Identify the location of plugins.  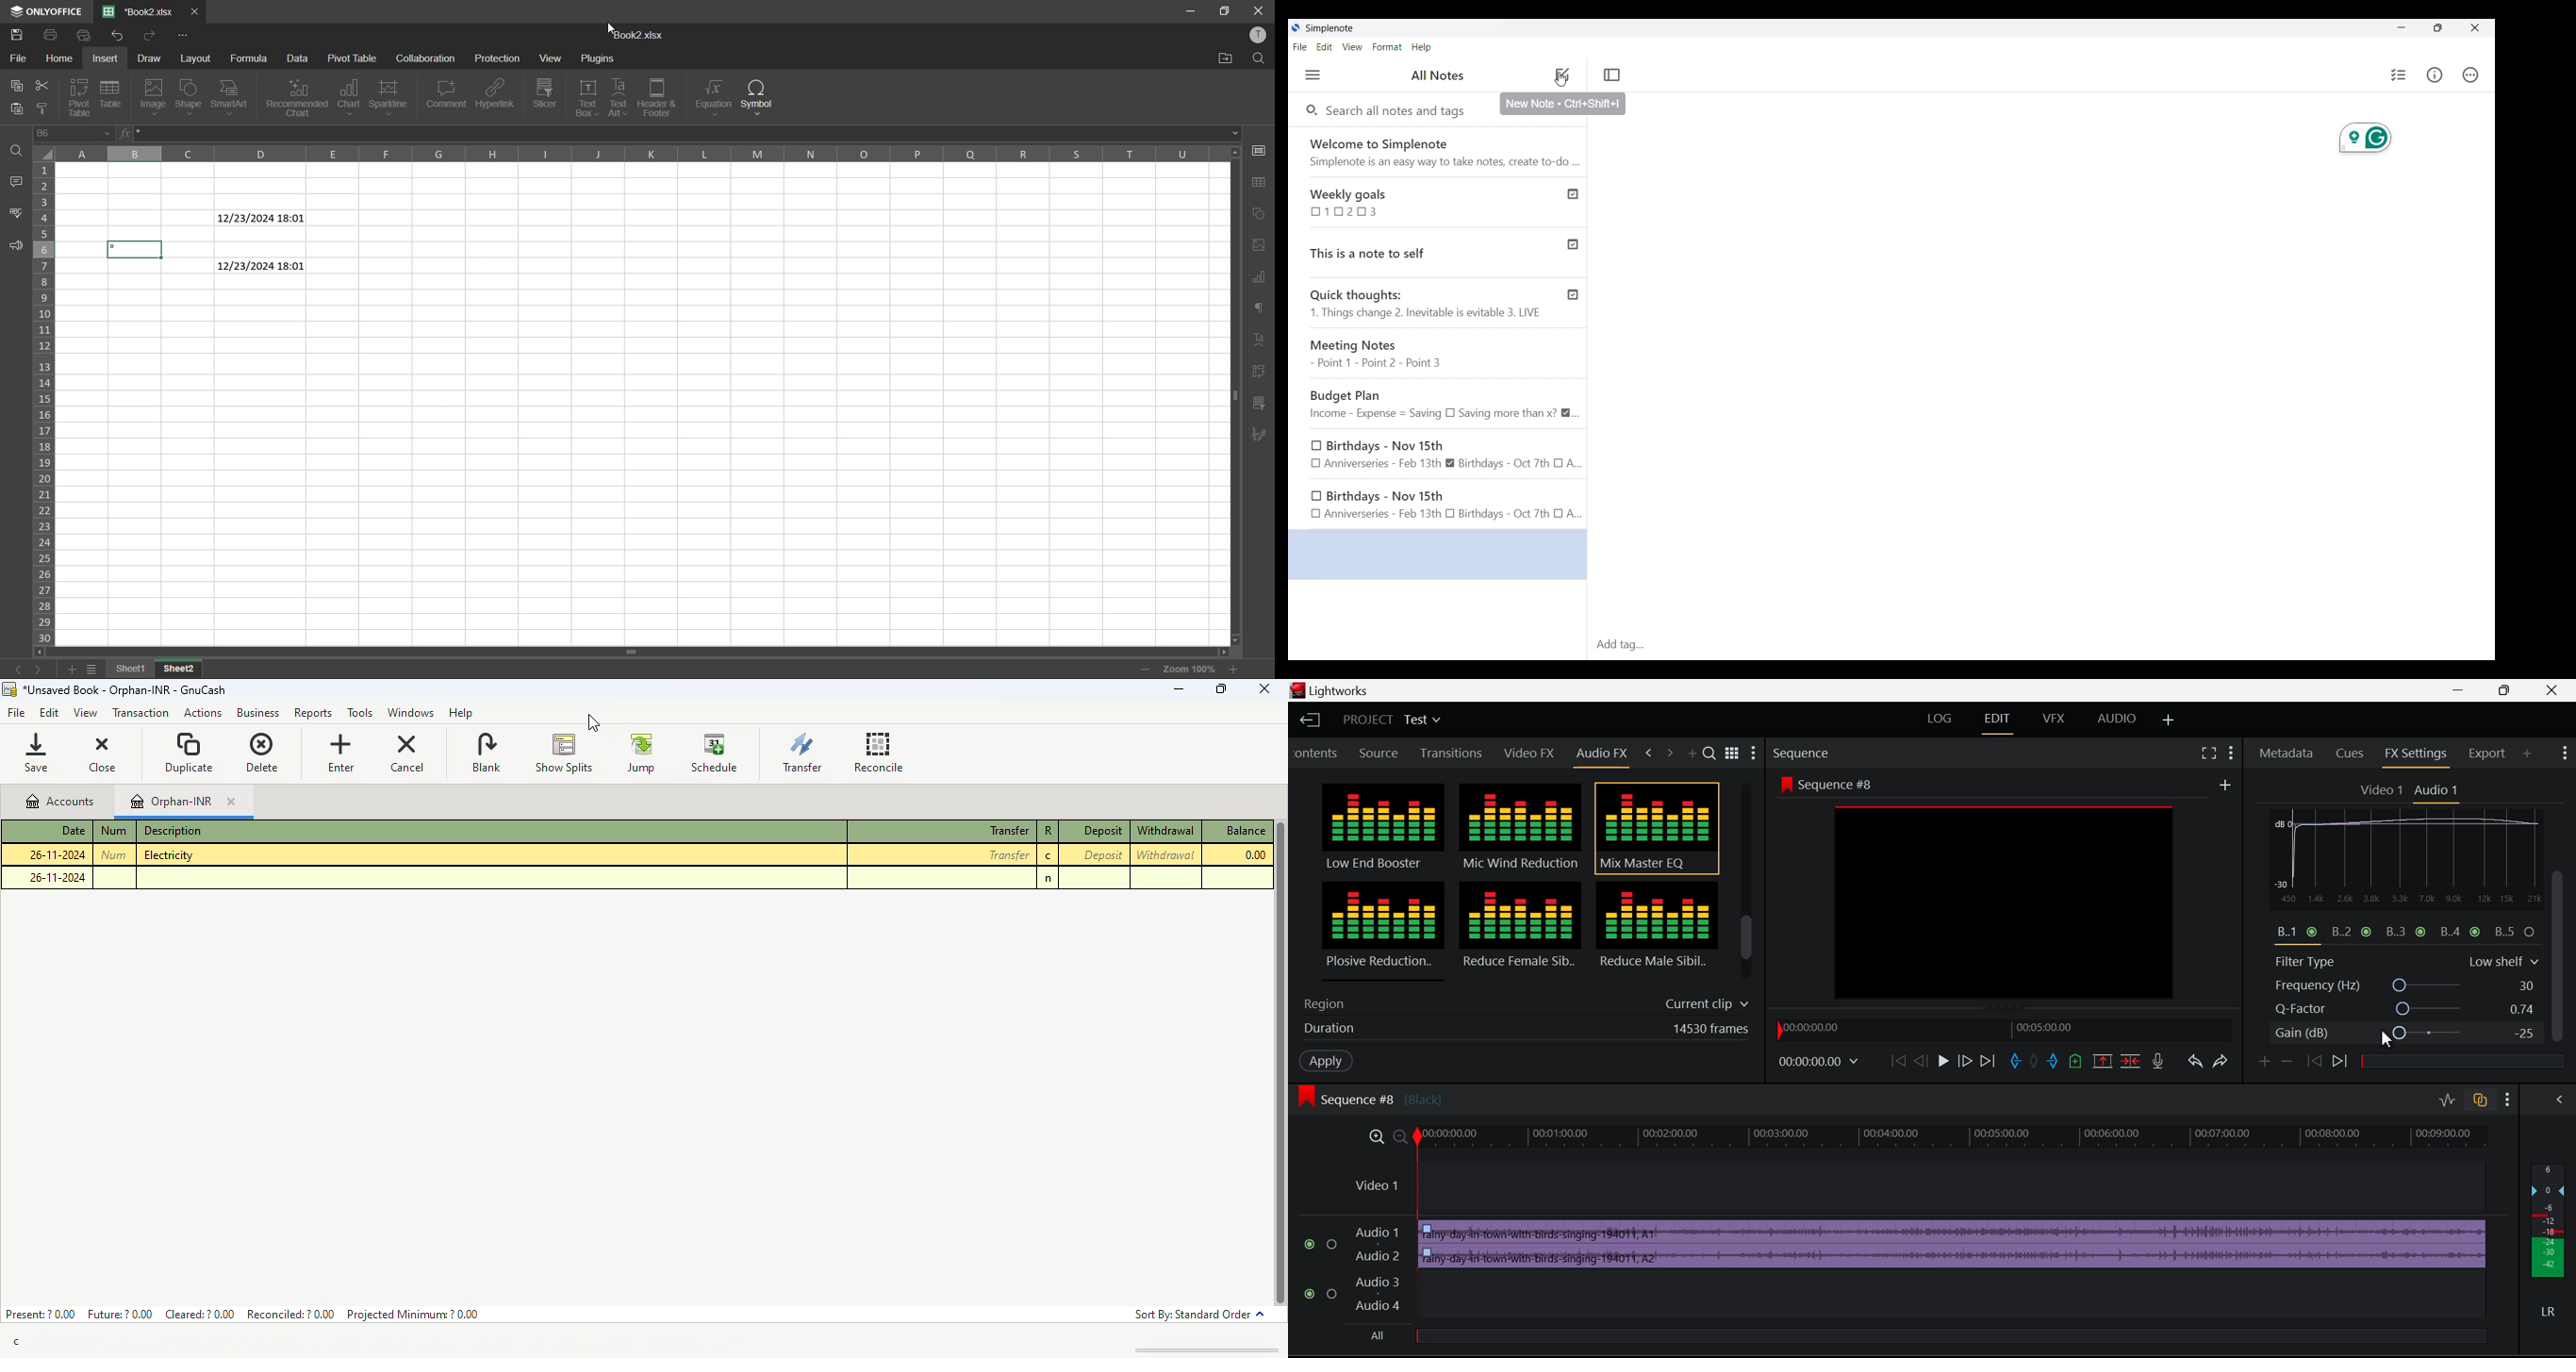
(598, 58).